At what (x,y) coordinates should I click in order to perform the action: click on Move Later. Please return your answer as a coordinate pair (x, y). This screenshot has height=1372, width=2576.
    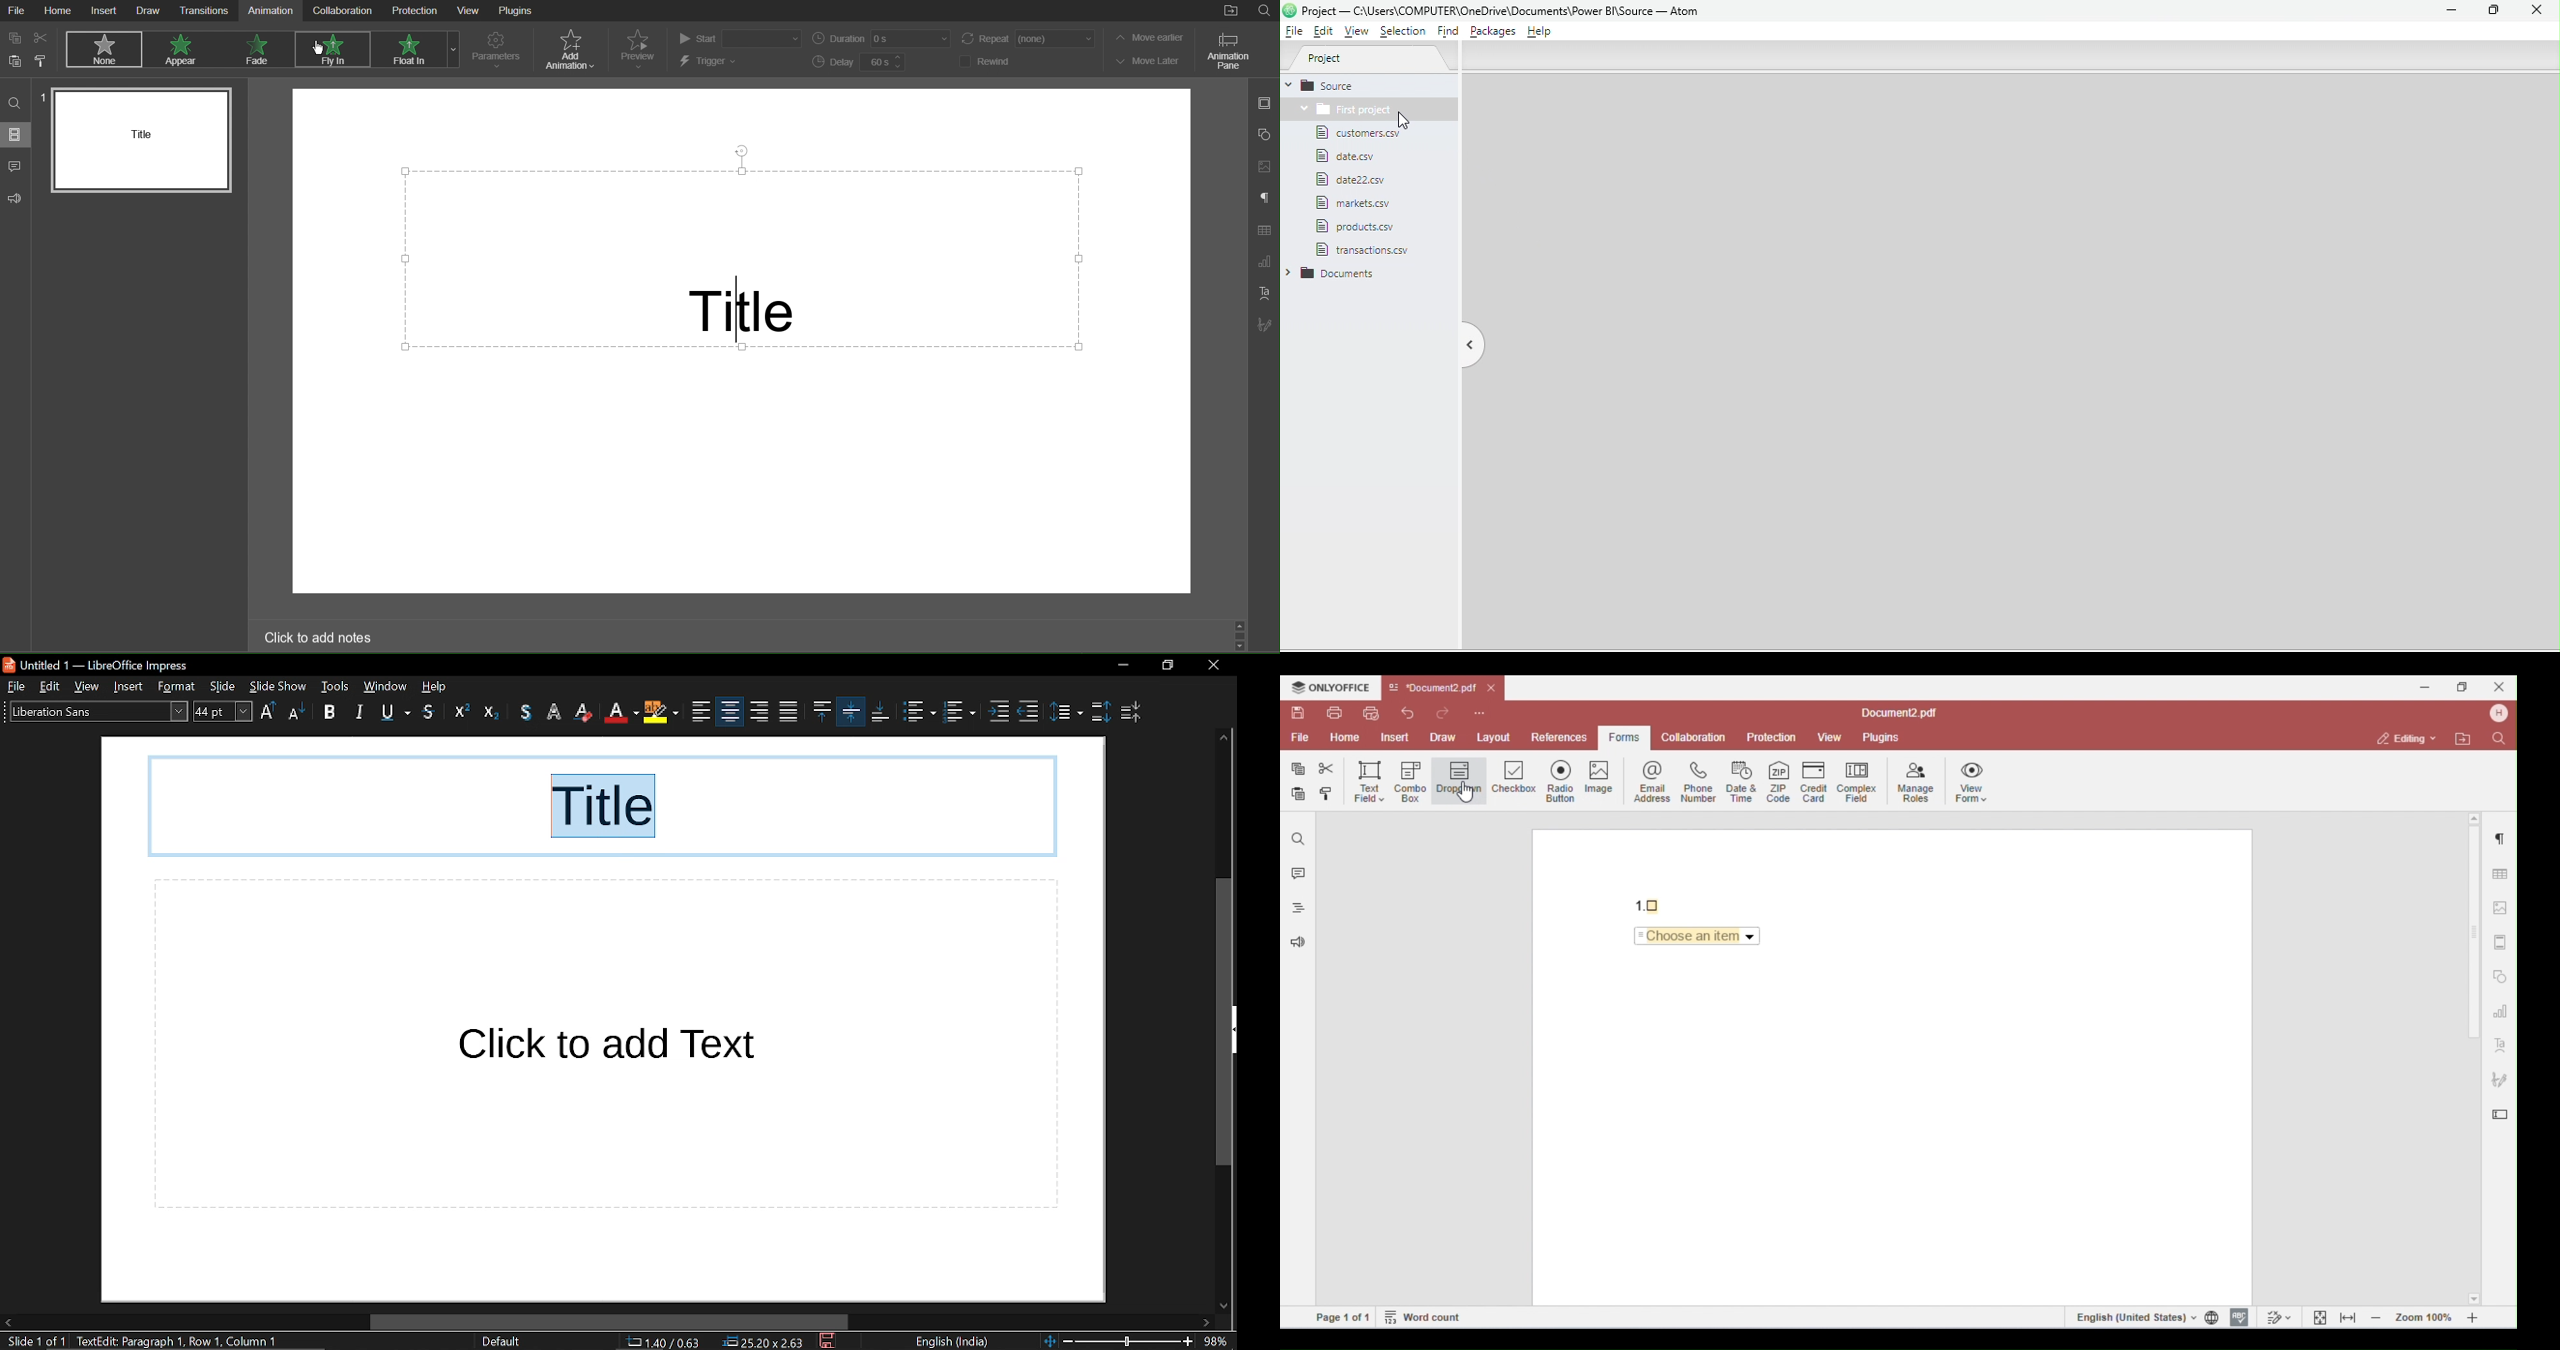
    Looking at the image, I should click on (1148, 60).